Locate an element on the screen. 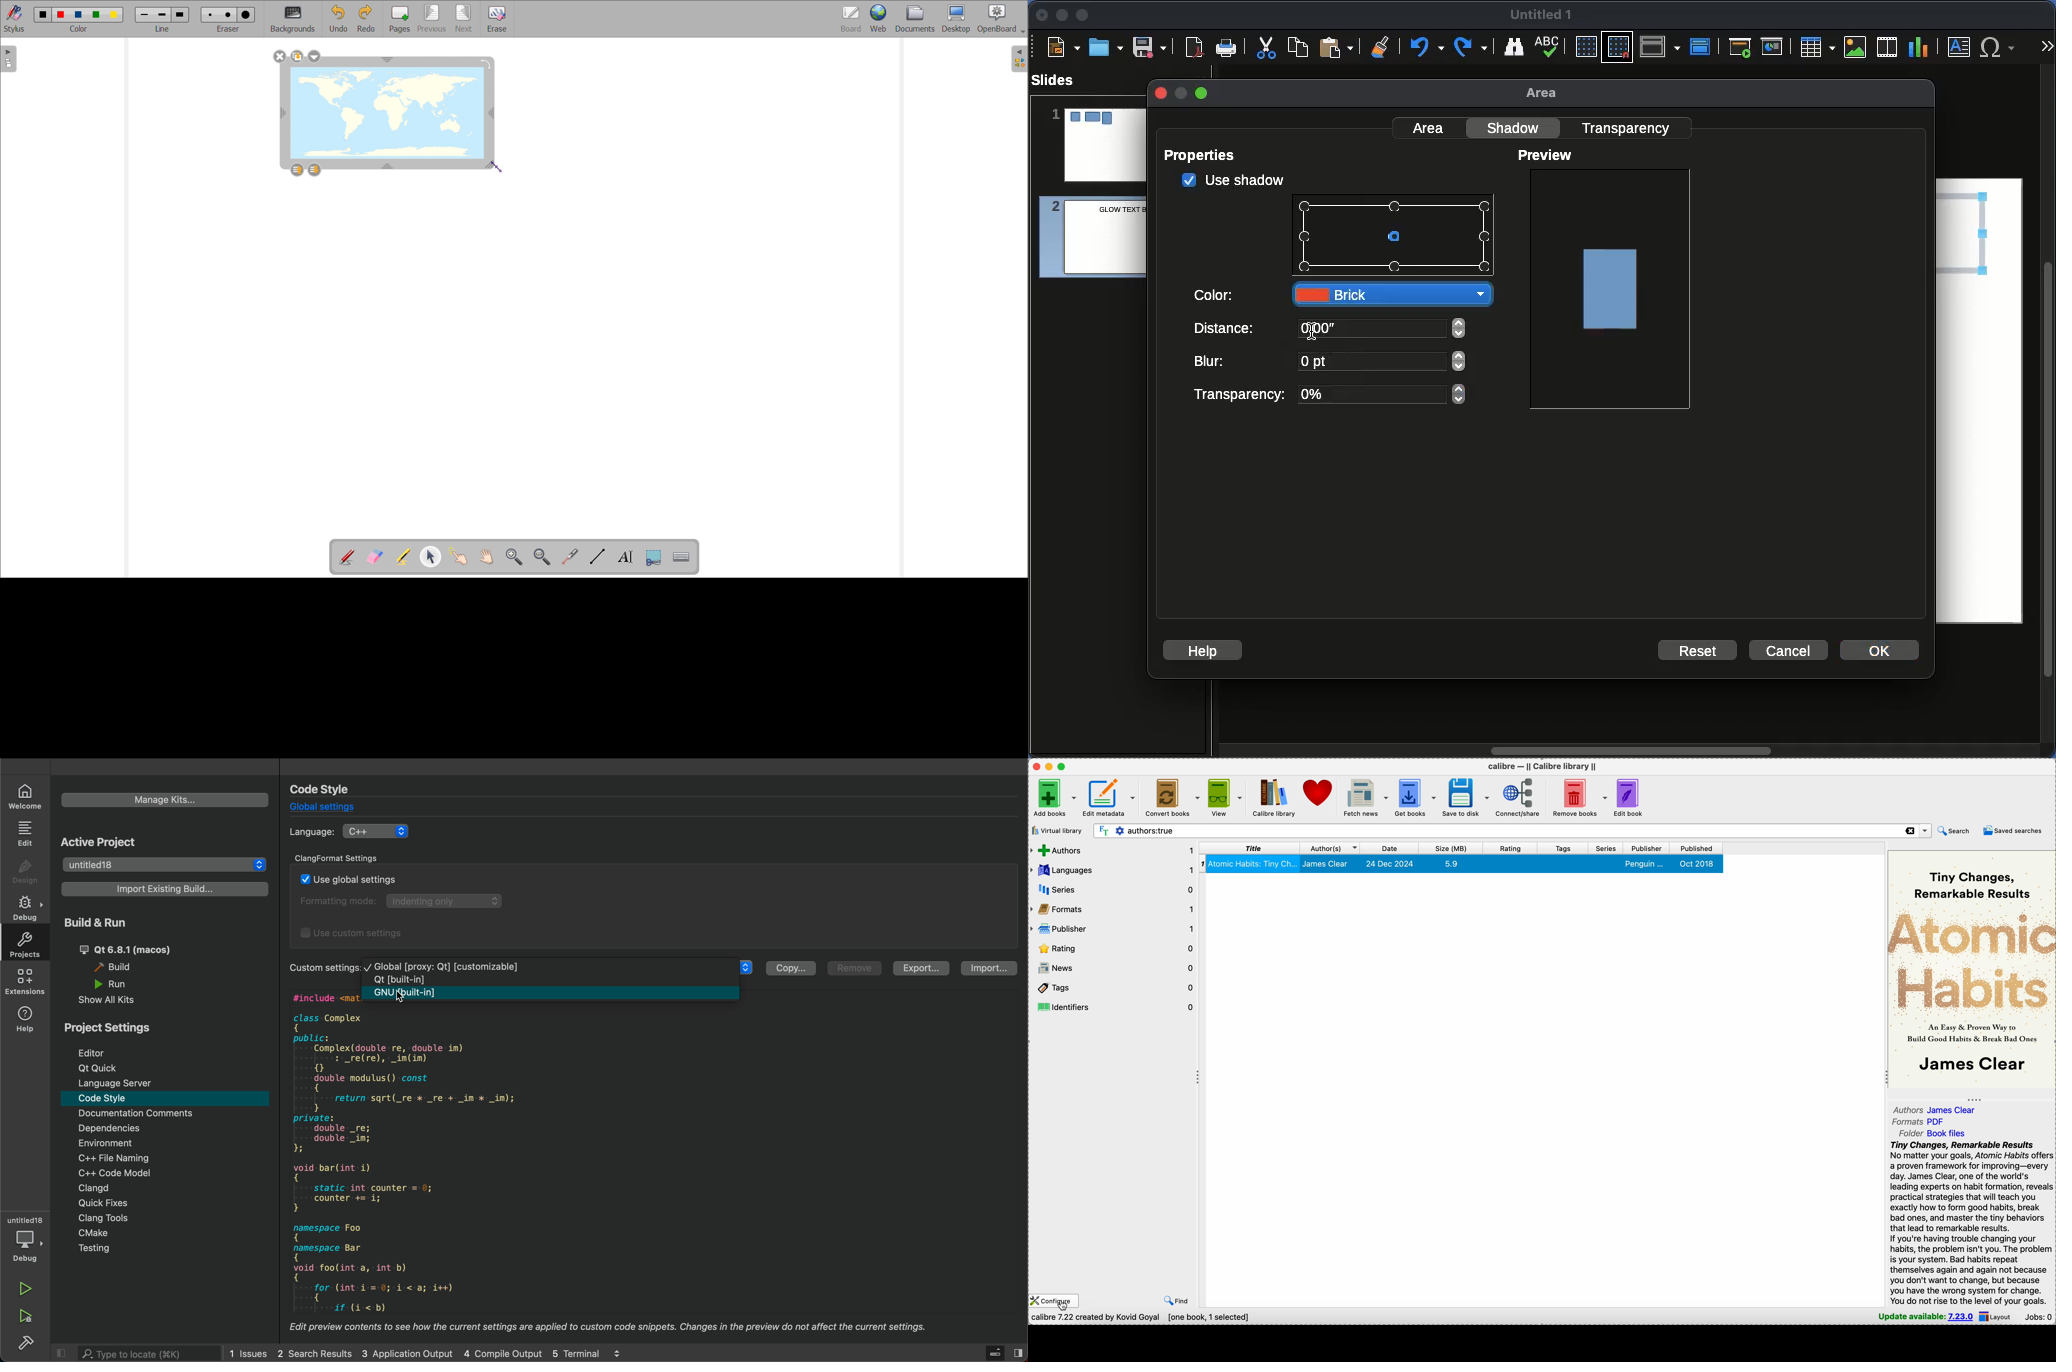 Image resolution: width=2072 pixels, height=1372 pixels. toggle expand/contract is located at coordinates (1885, 1076).